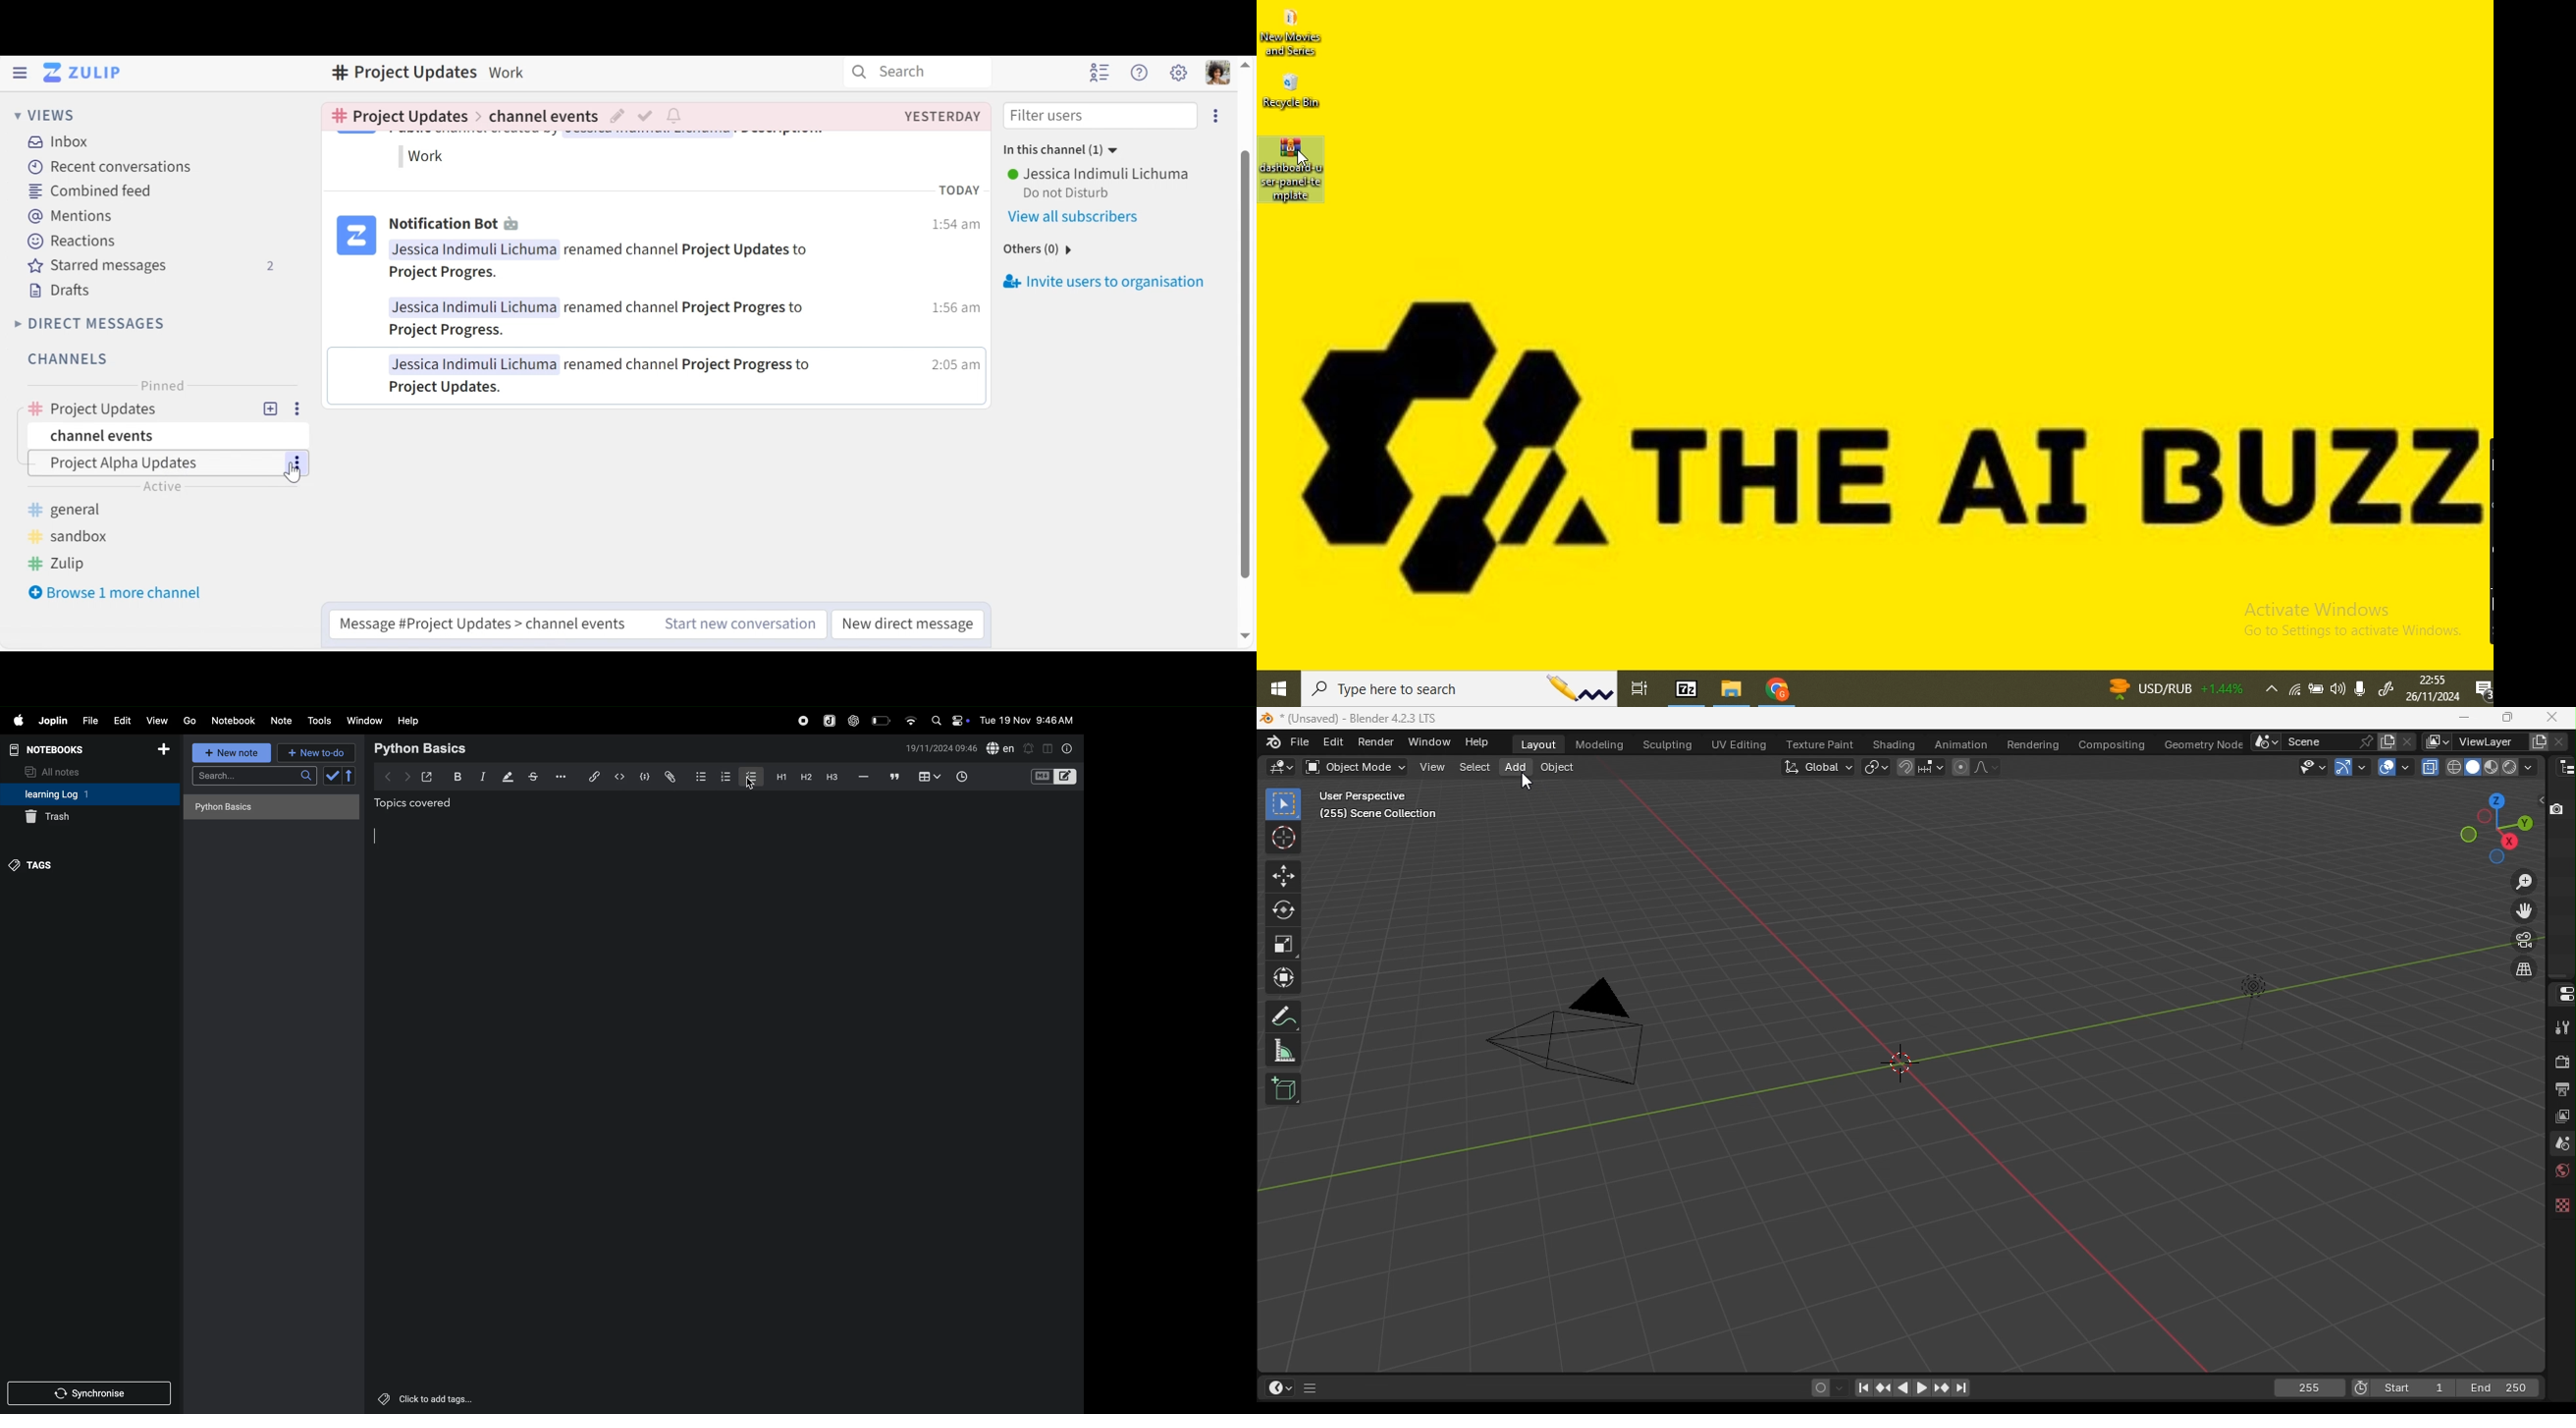 This screenshot has height=1428, width=2576. What do you see at coordinates (882, 720) in the screenshot?
I see `battery` at bounding box center [882, 720].